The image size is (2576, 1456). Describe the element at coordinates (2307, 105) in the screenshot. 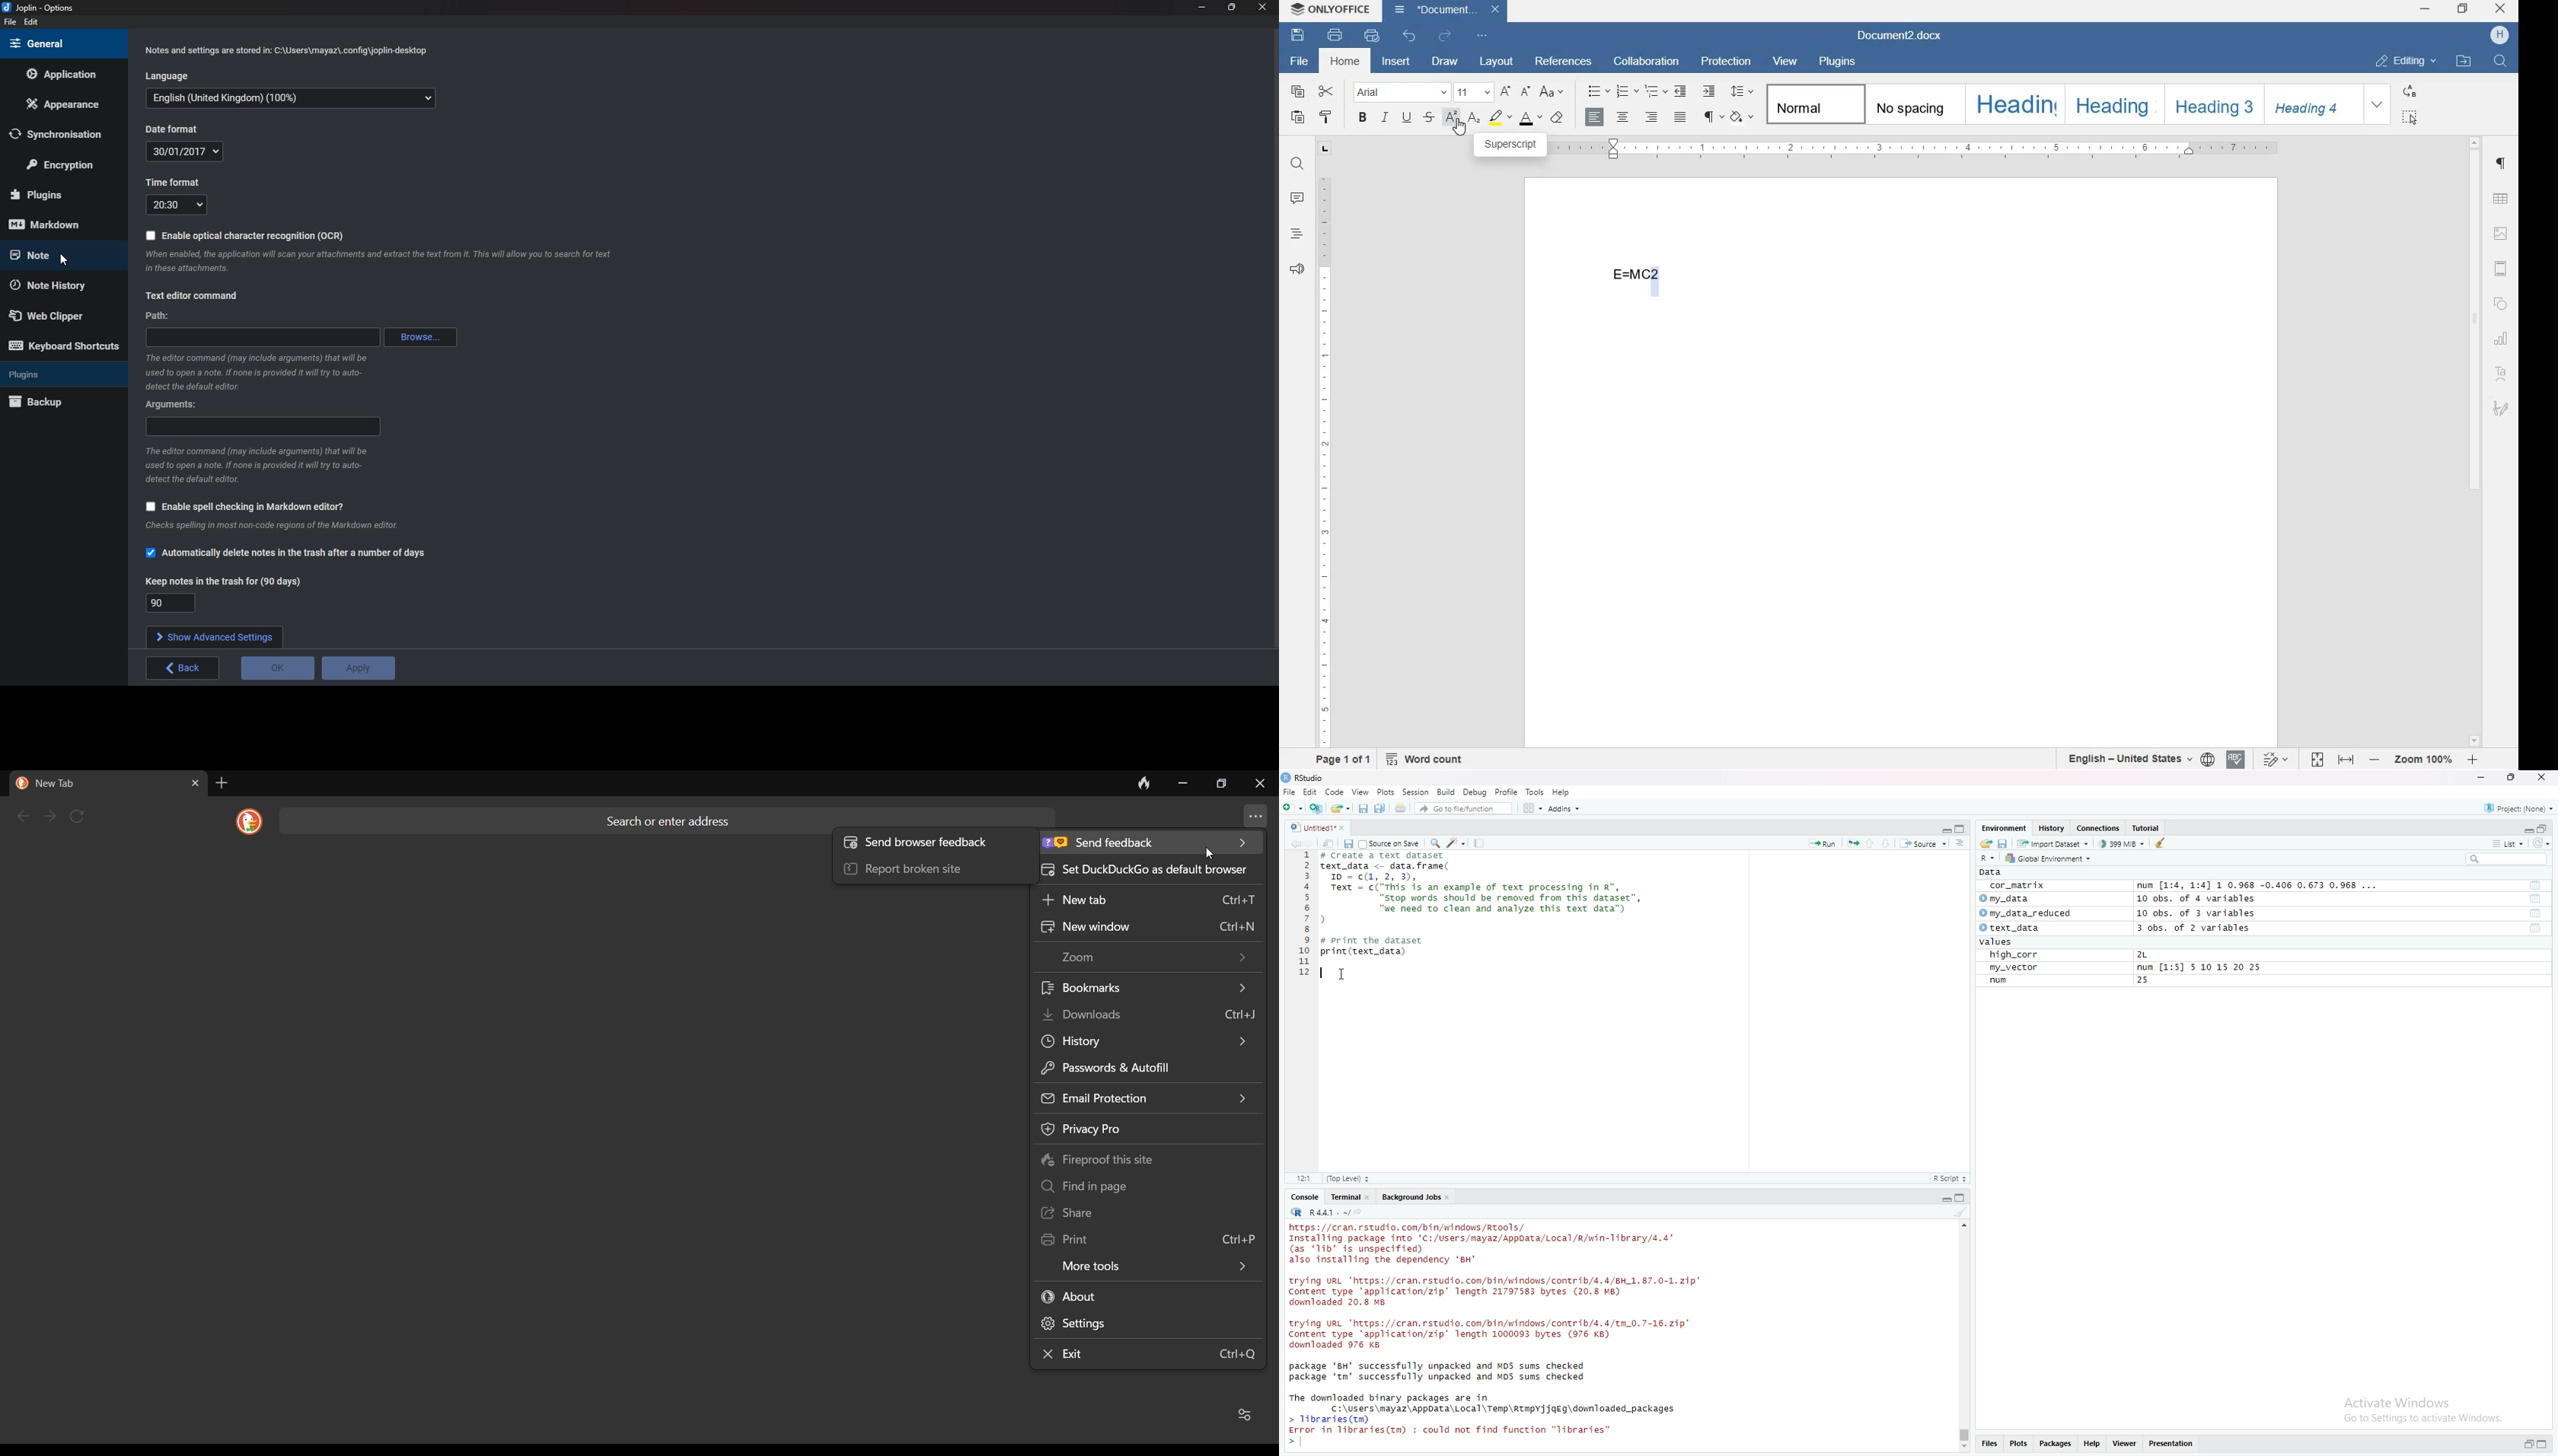

I see `Heading 4` at that location.